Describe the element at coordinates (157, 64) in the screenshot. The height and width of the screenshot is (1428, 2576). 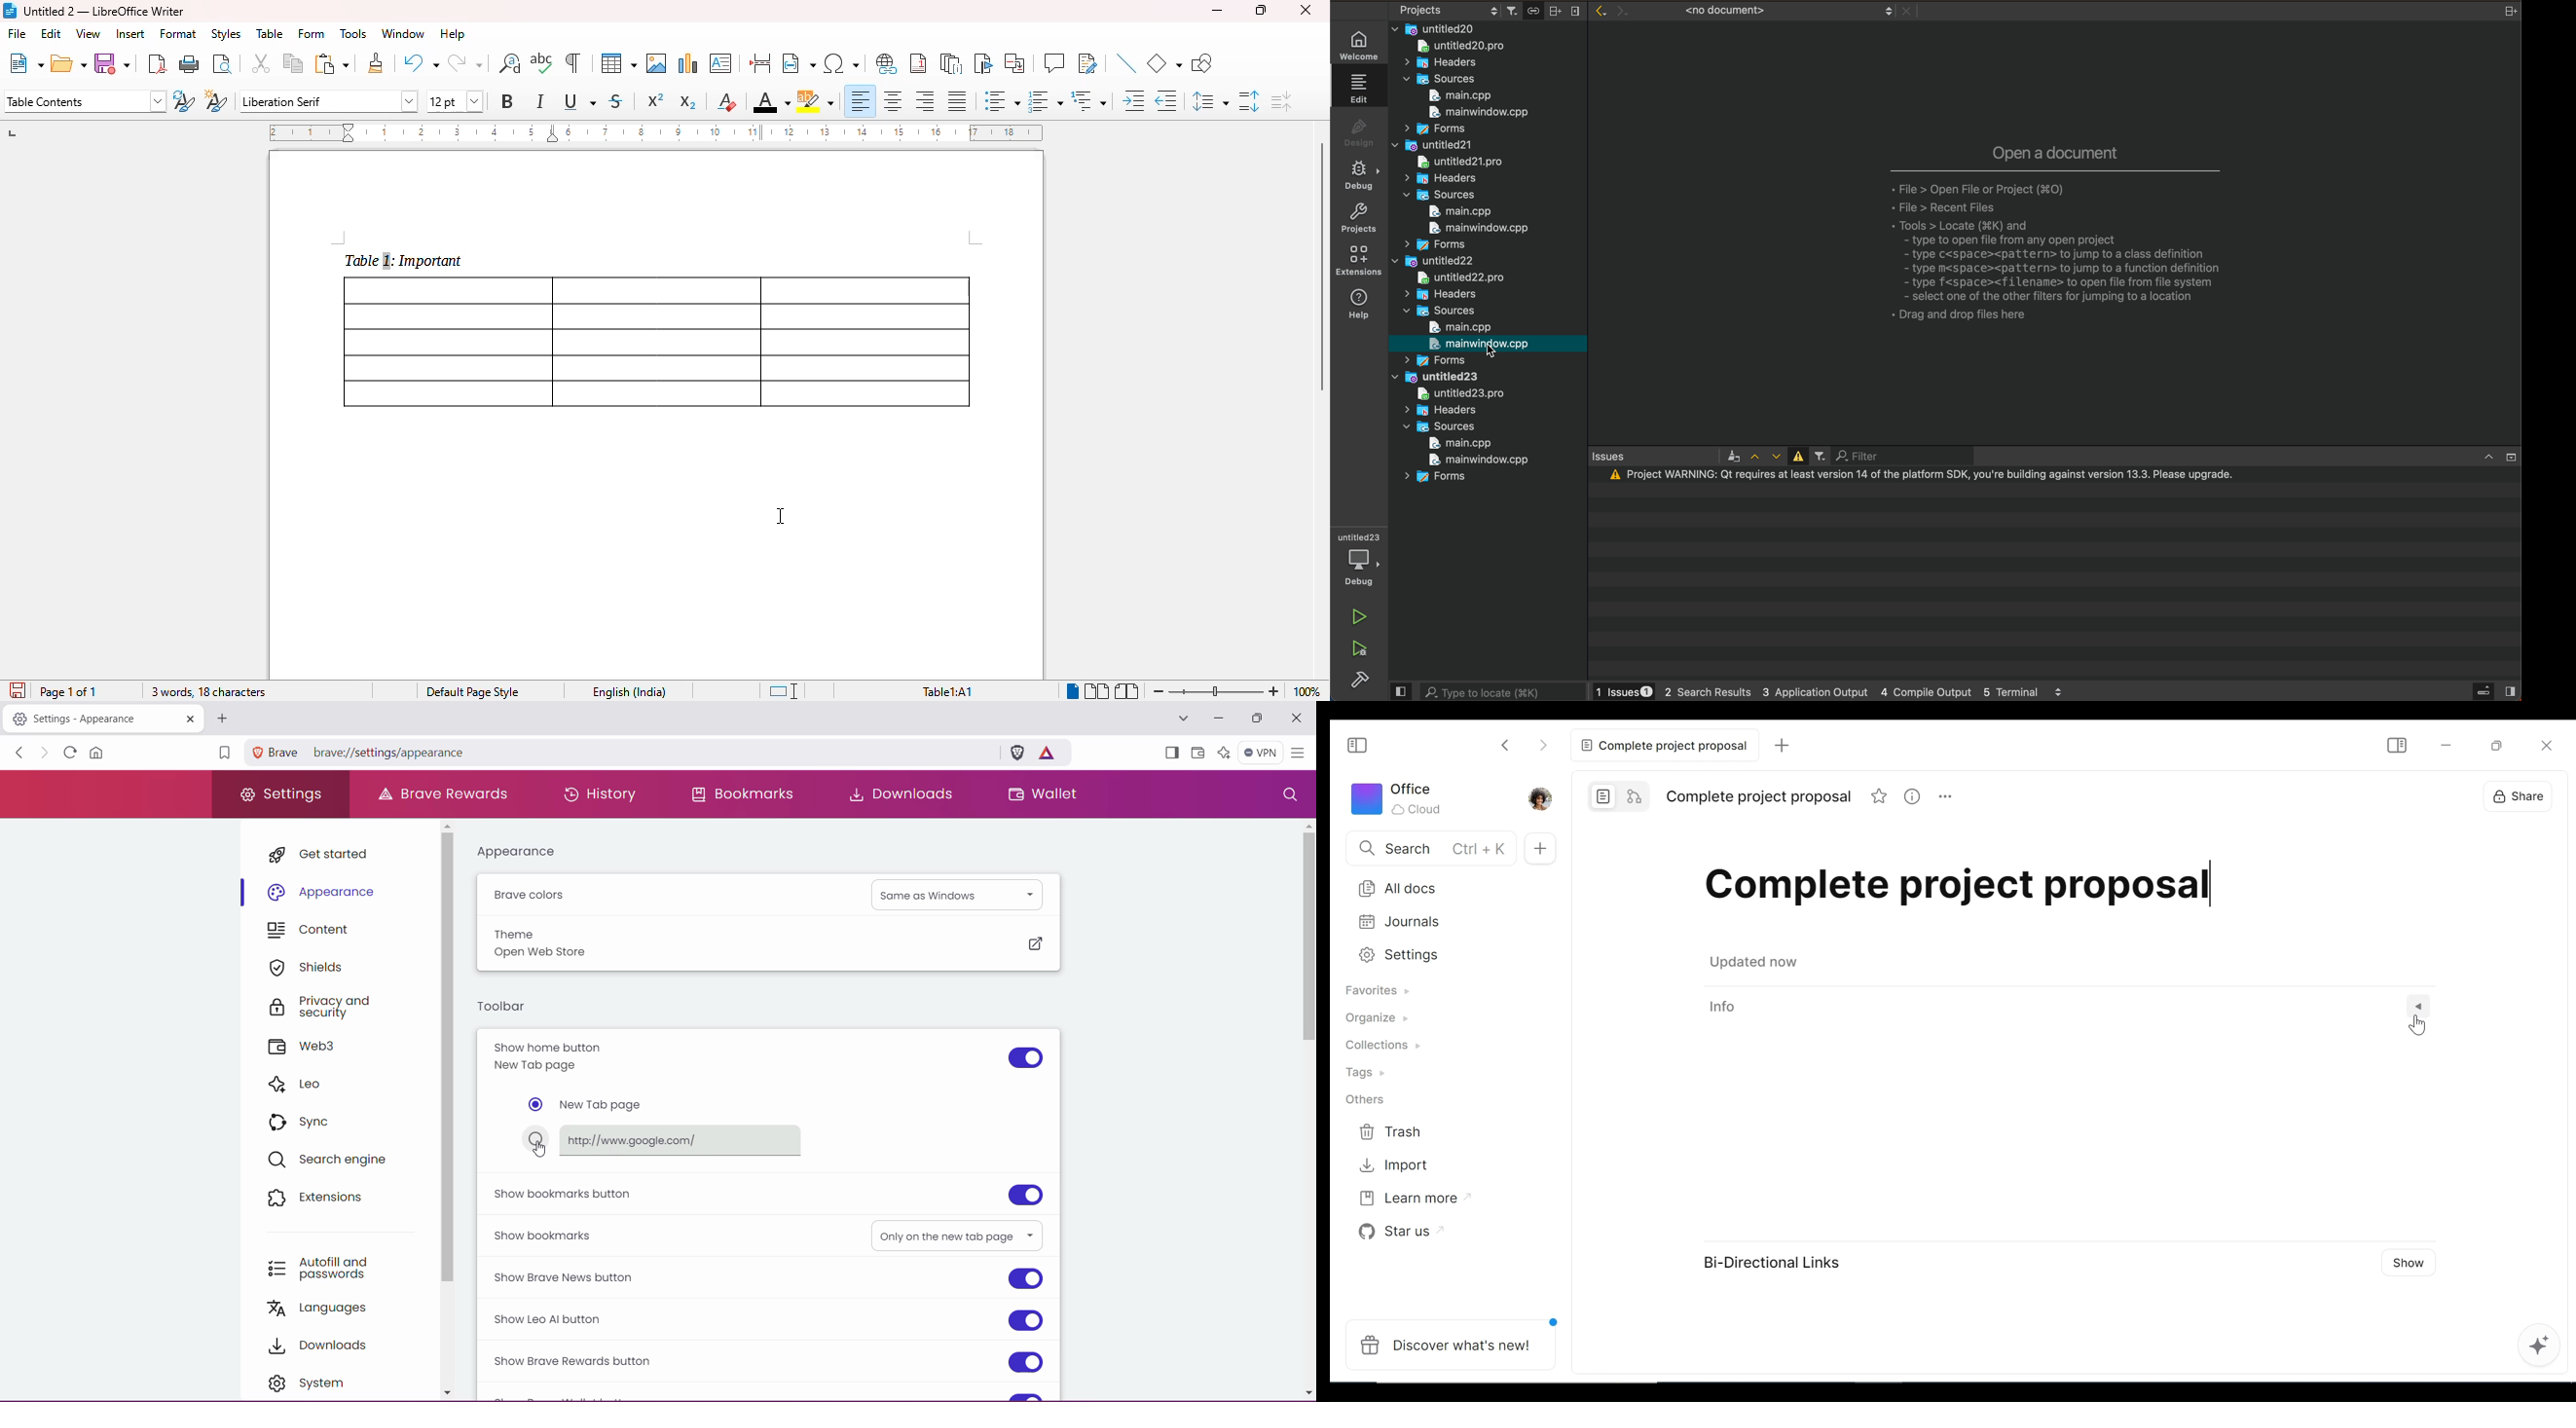
I see `export directly as PDF` at that location.